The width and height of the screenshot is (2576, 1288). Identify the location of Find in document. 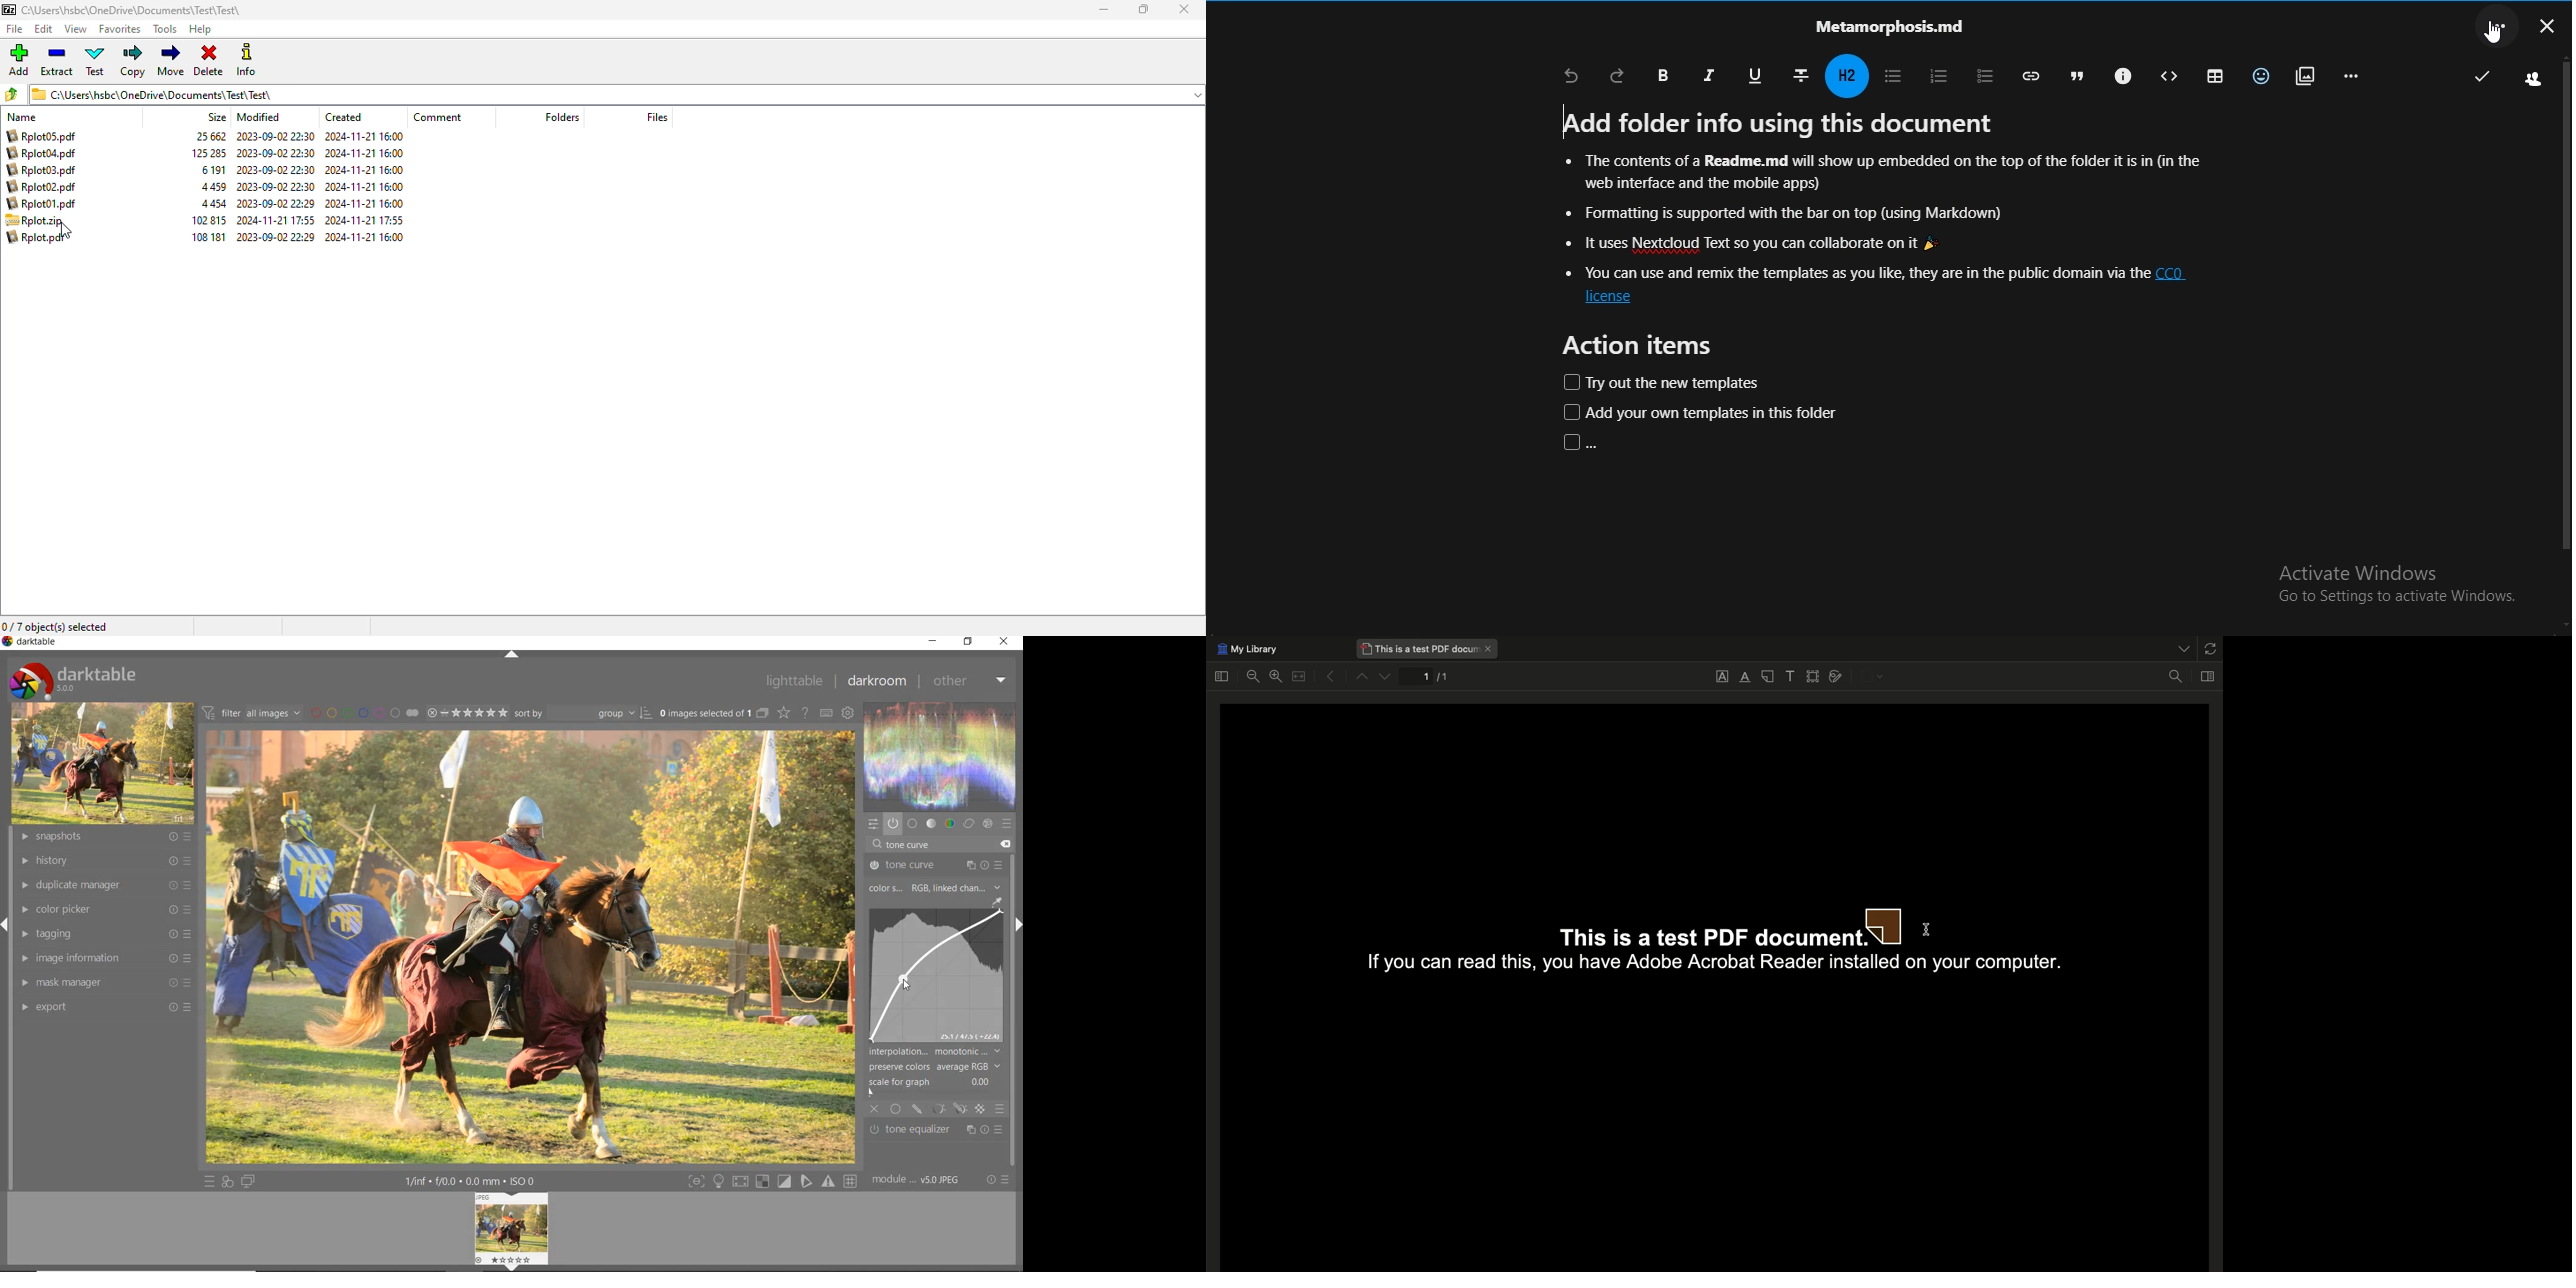
(2176, 678).